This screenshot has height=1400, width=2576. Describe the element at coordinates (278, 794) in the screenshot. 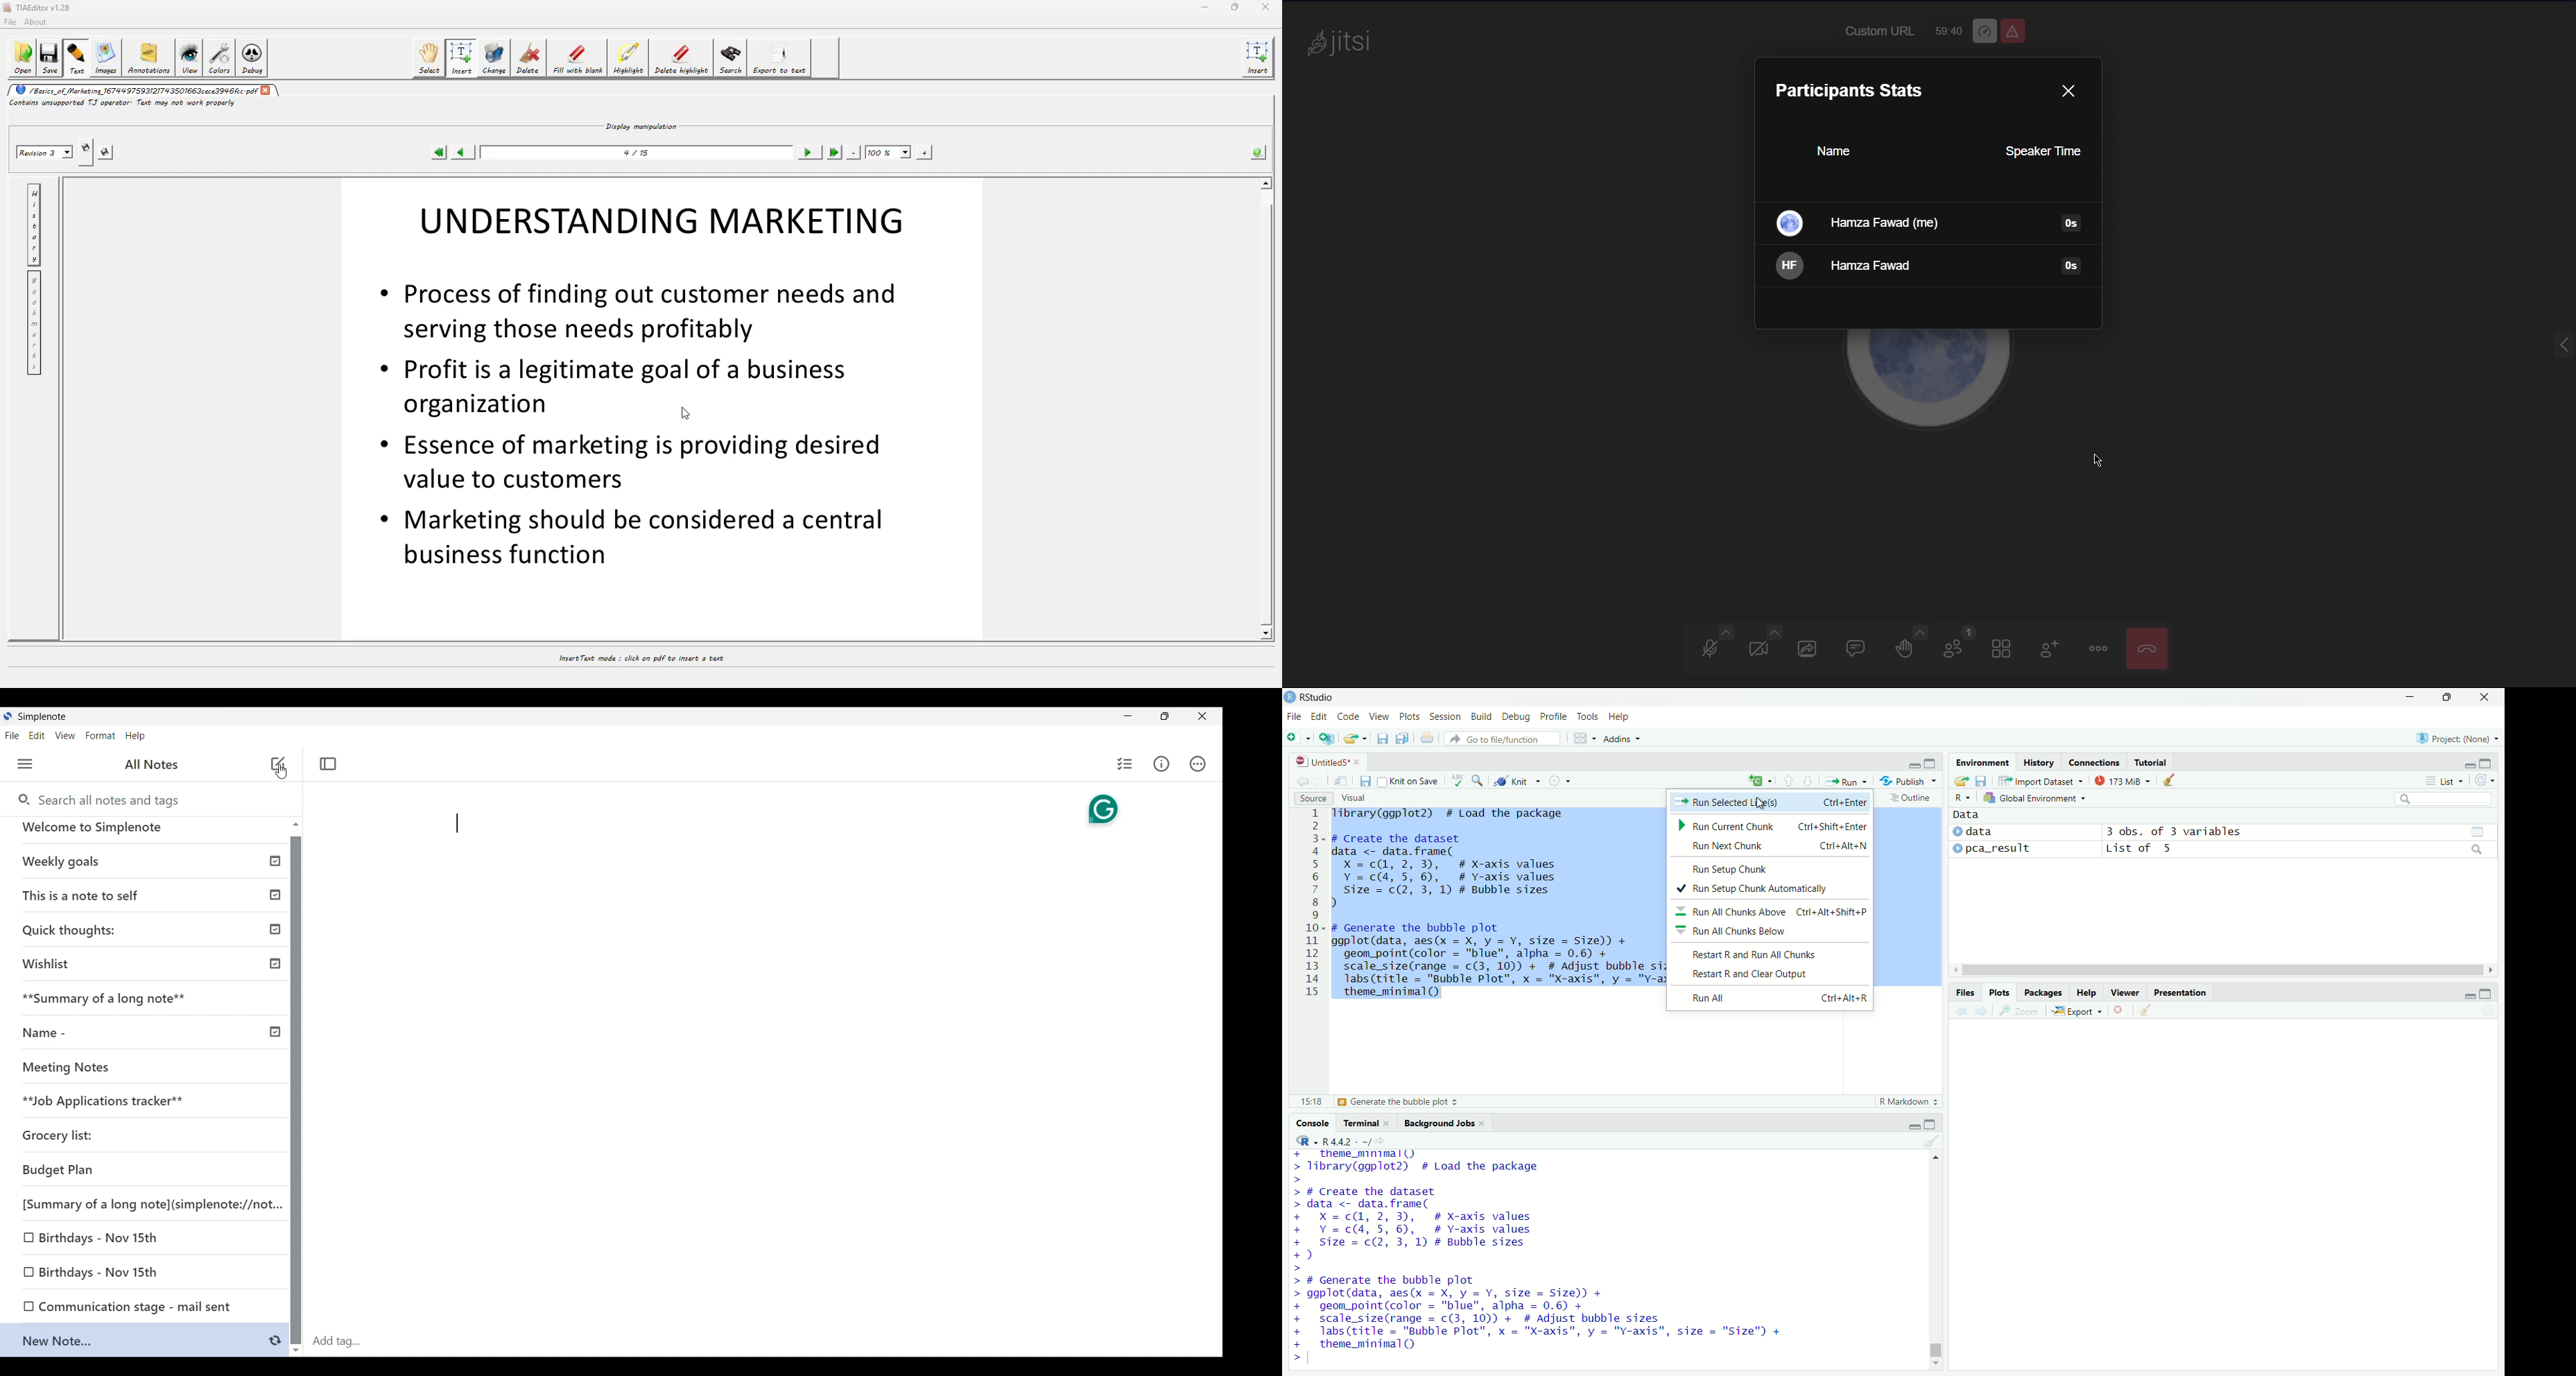

I see `Description of selected note` at that location.